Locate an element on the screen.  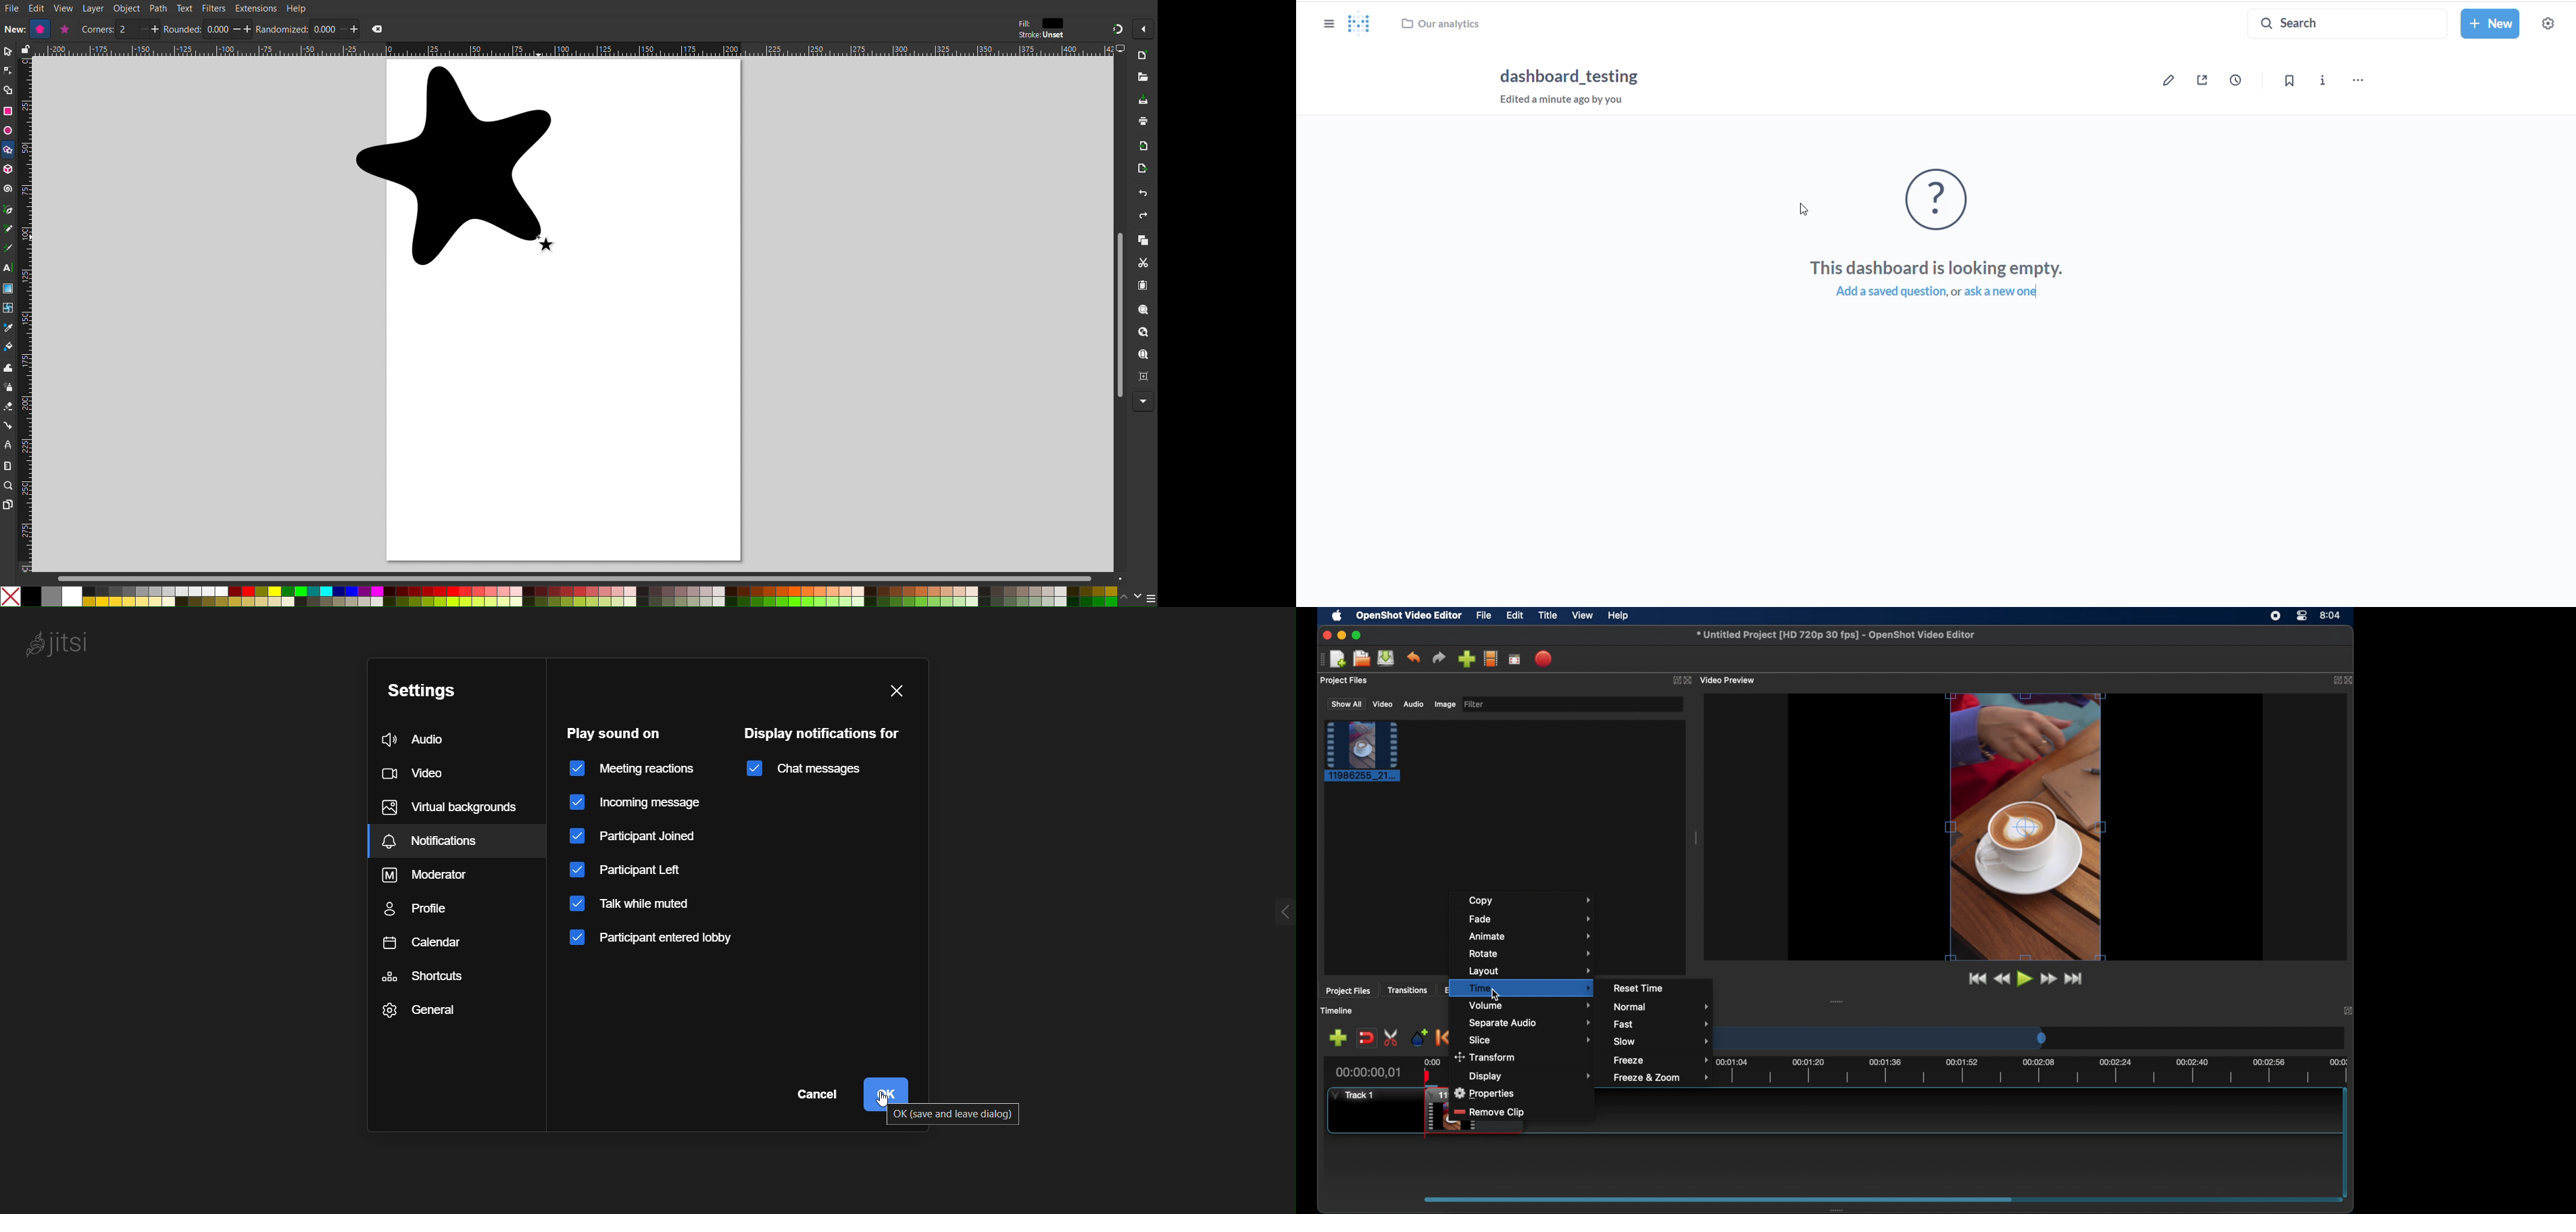
Extensions is located at coordinates (256, 8).